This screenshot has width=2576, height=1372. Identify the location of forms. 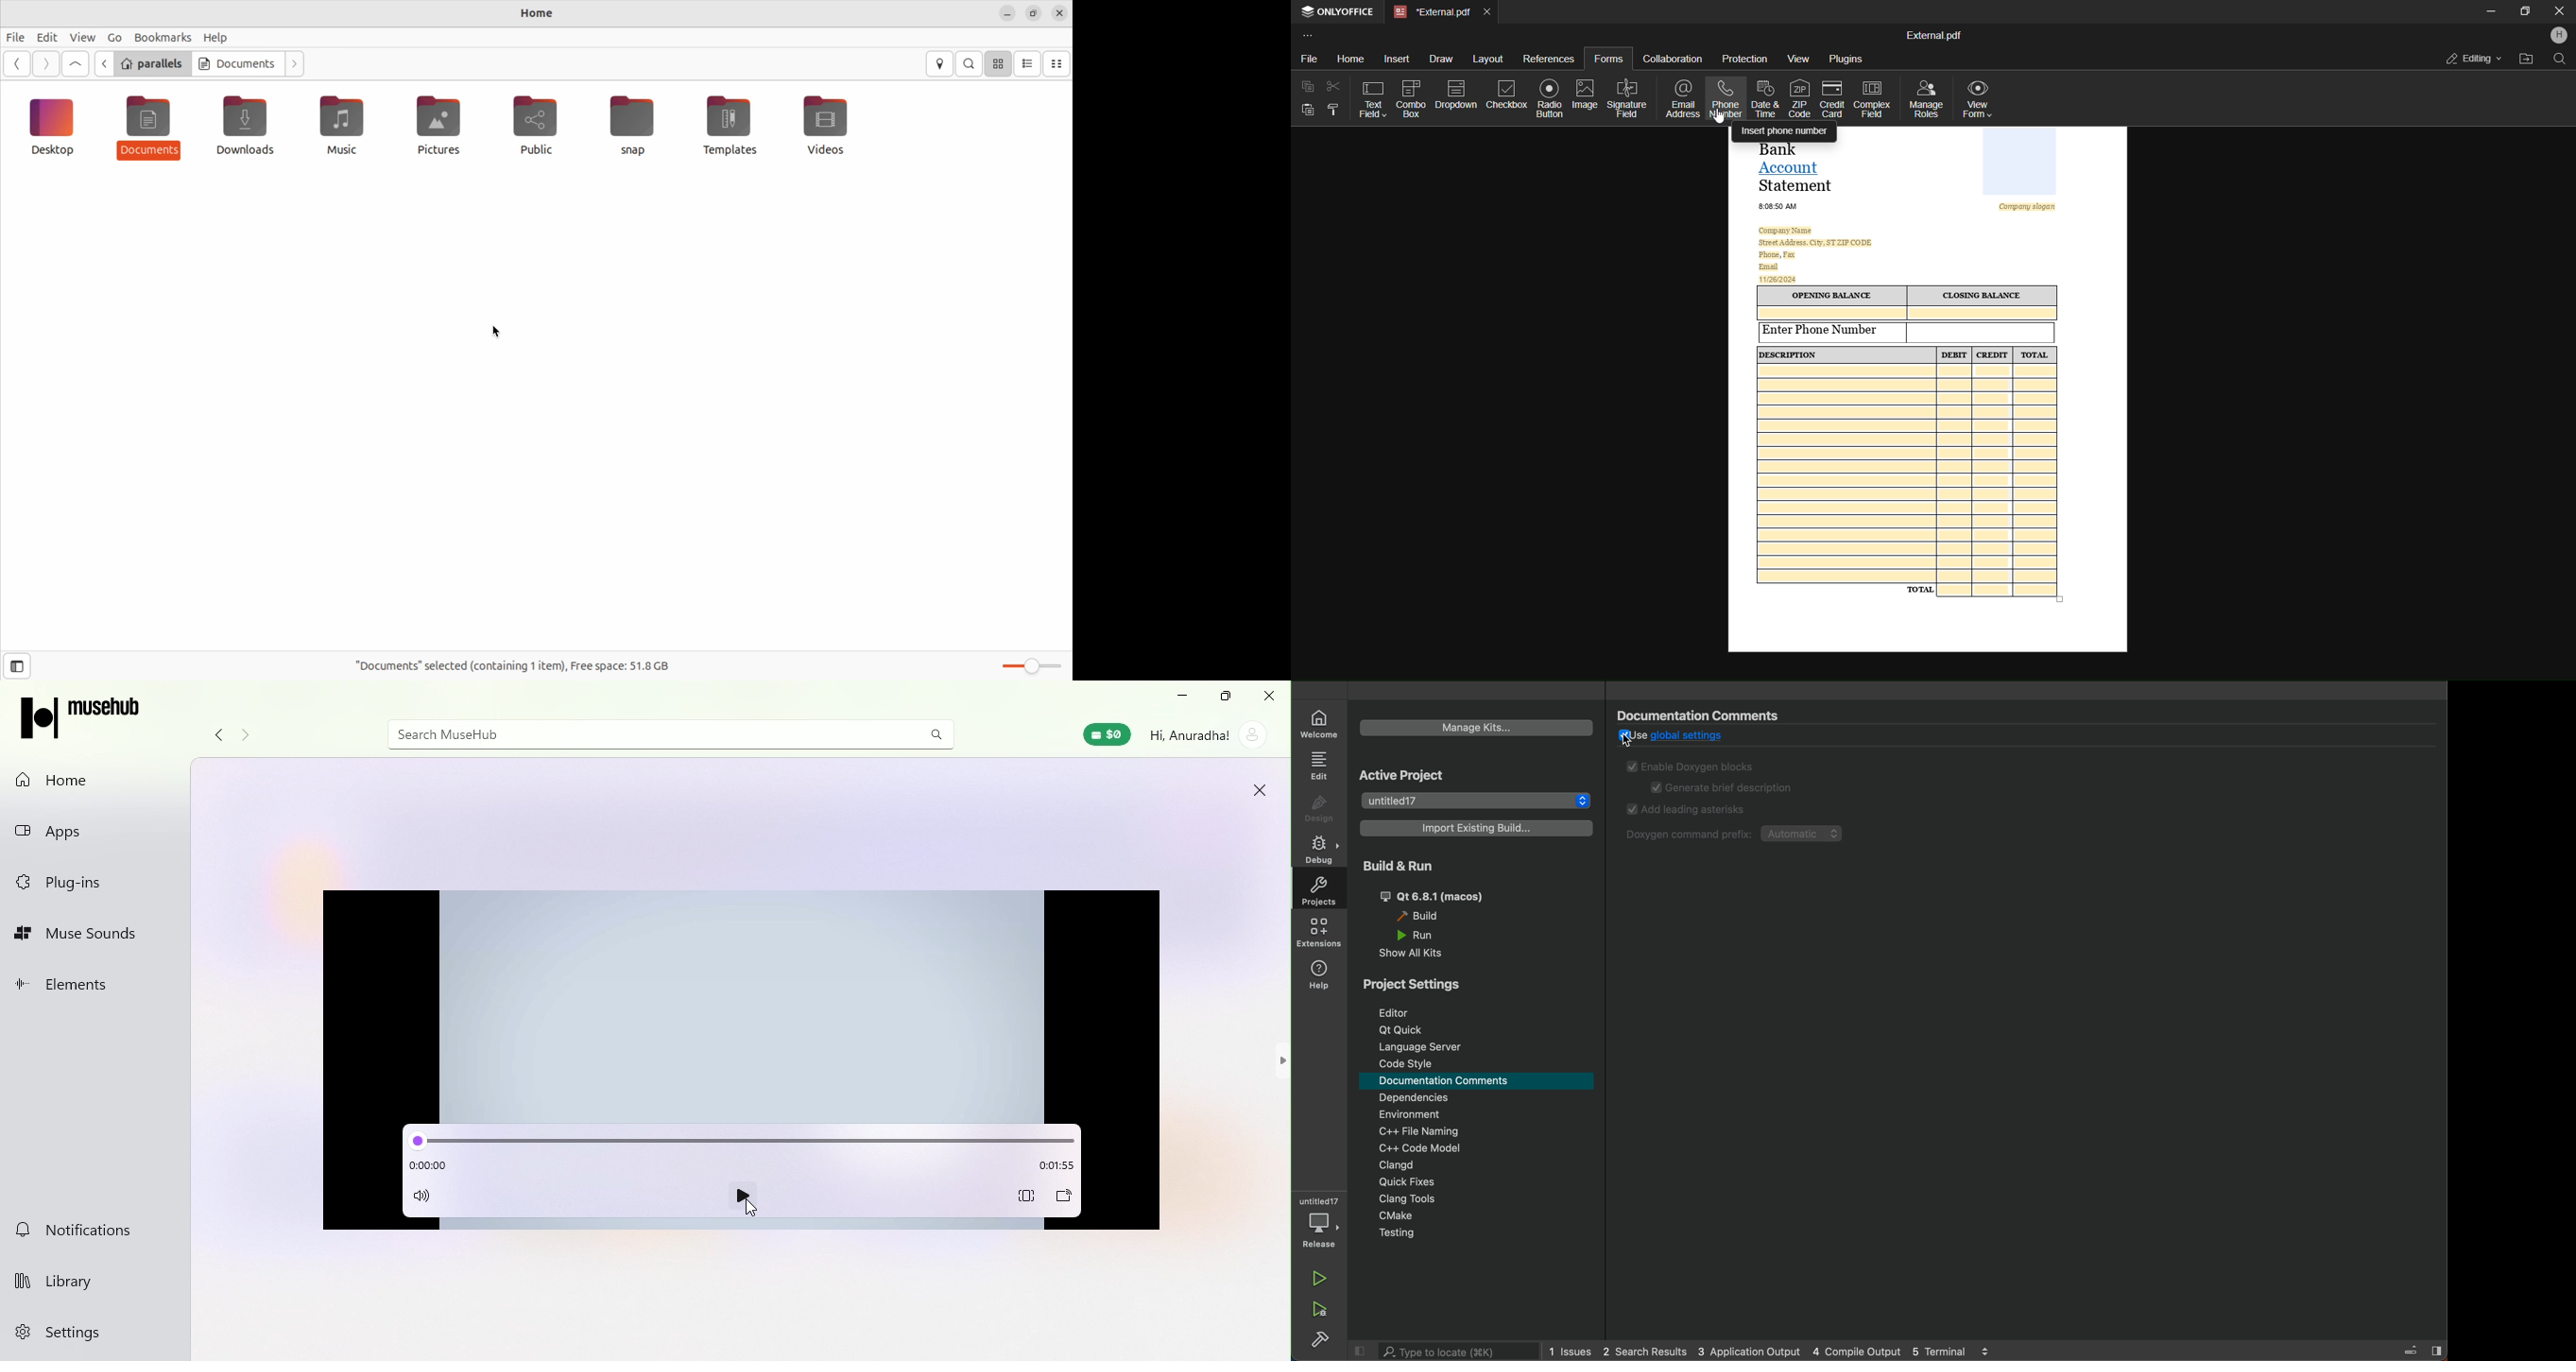
(1606, 59).